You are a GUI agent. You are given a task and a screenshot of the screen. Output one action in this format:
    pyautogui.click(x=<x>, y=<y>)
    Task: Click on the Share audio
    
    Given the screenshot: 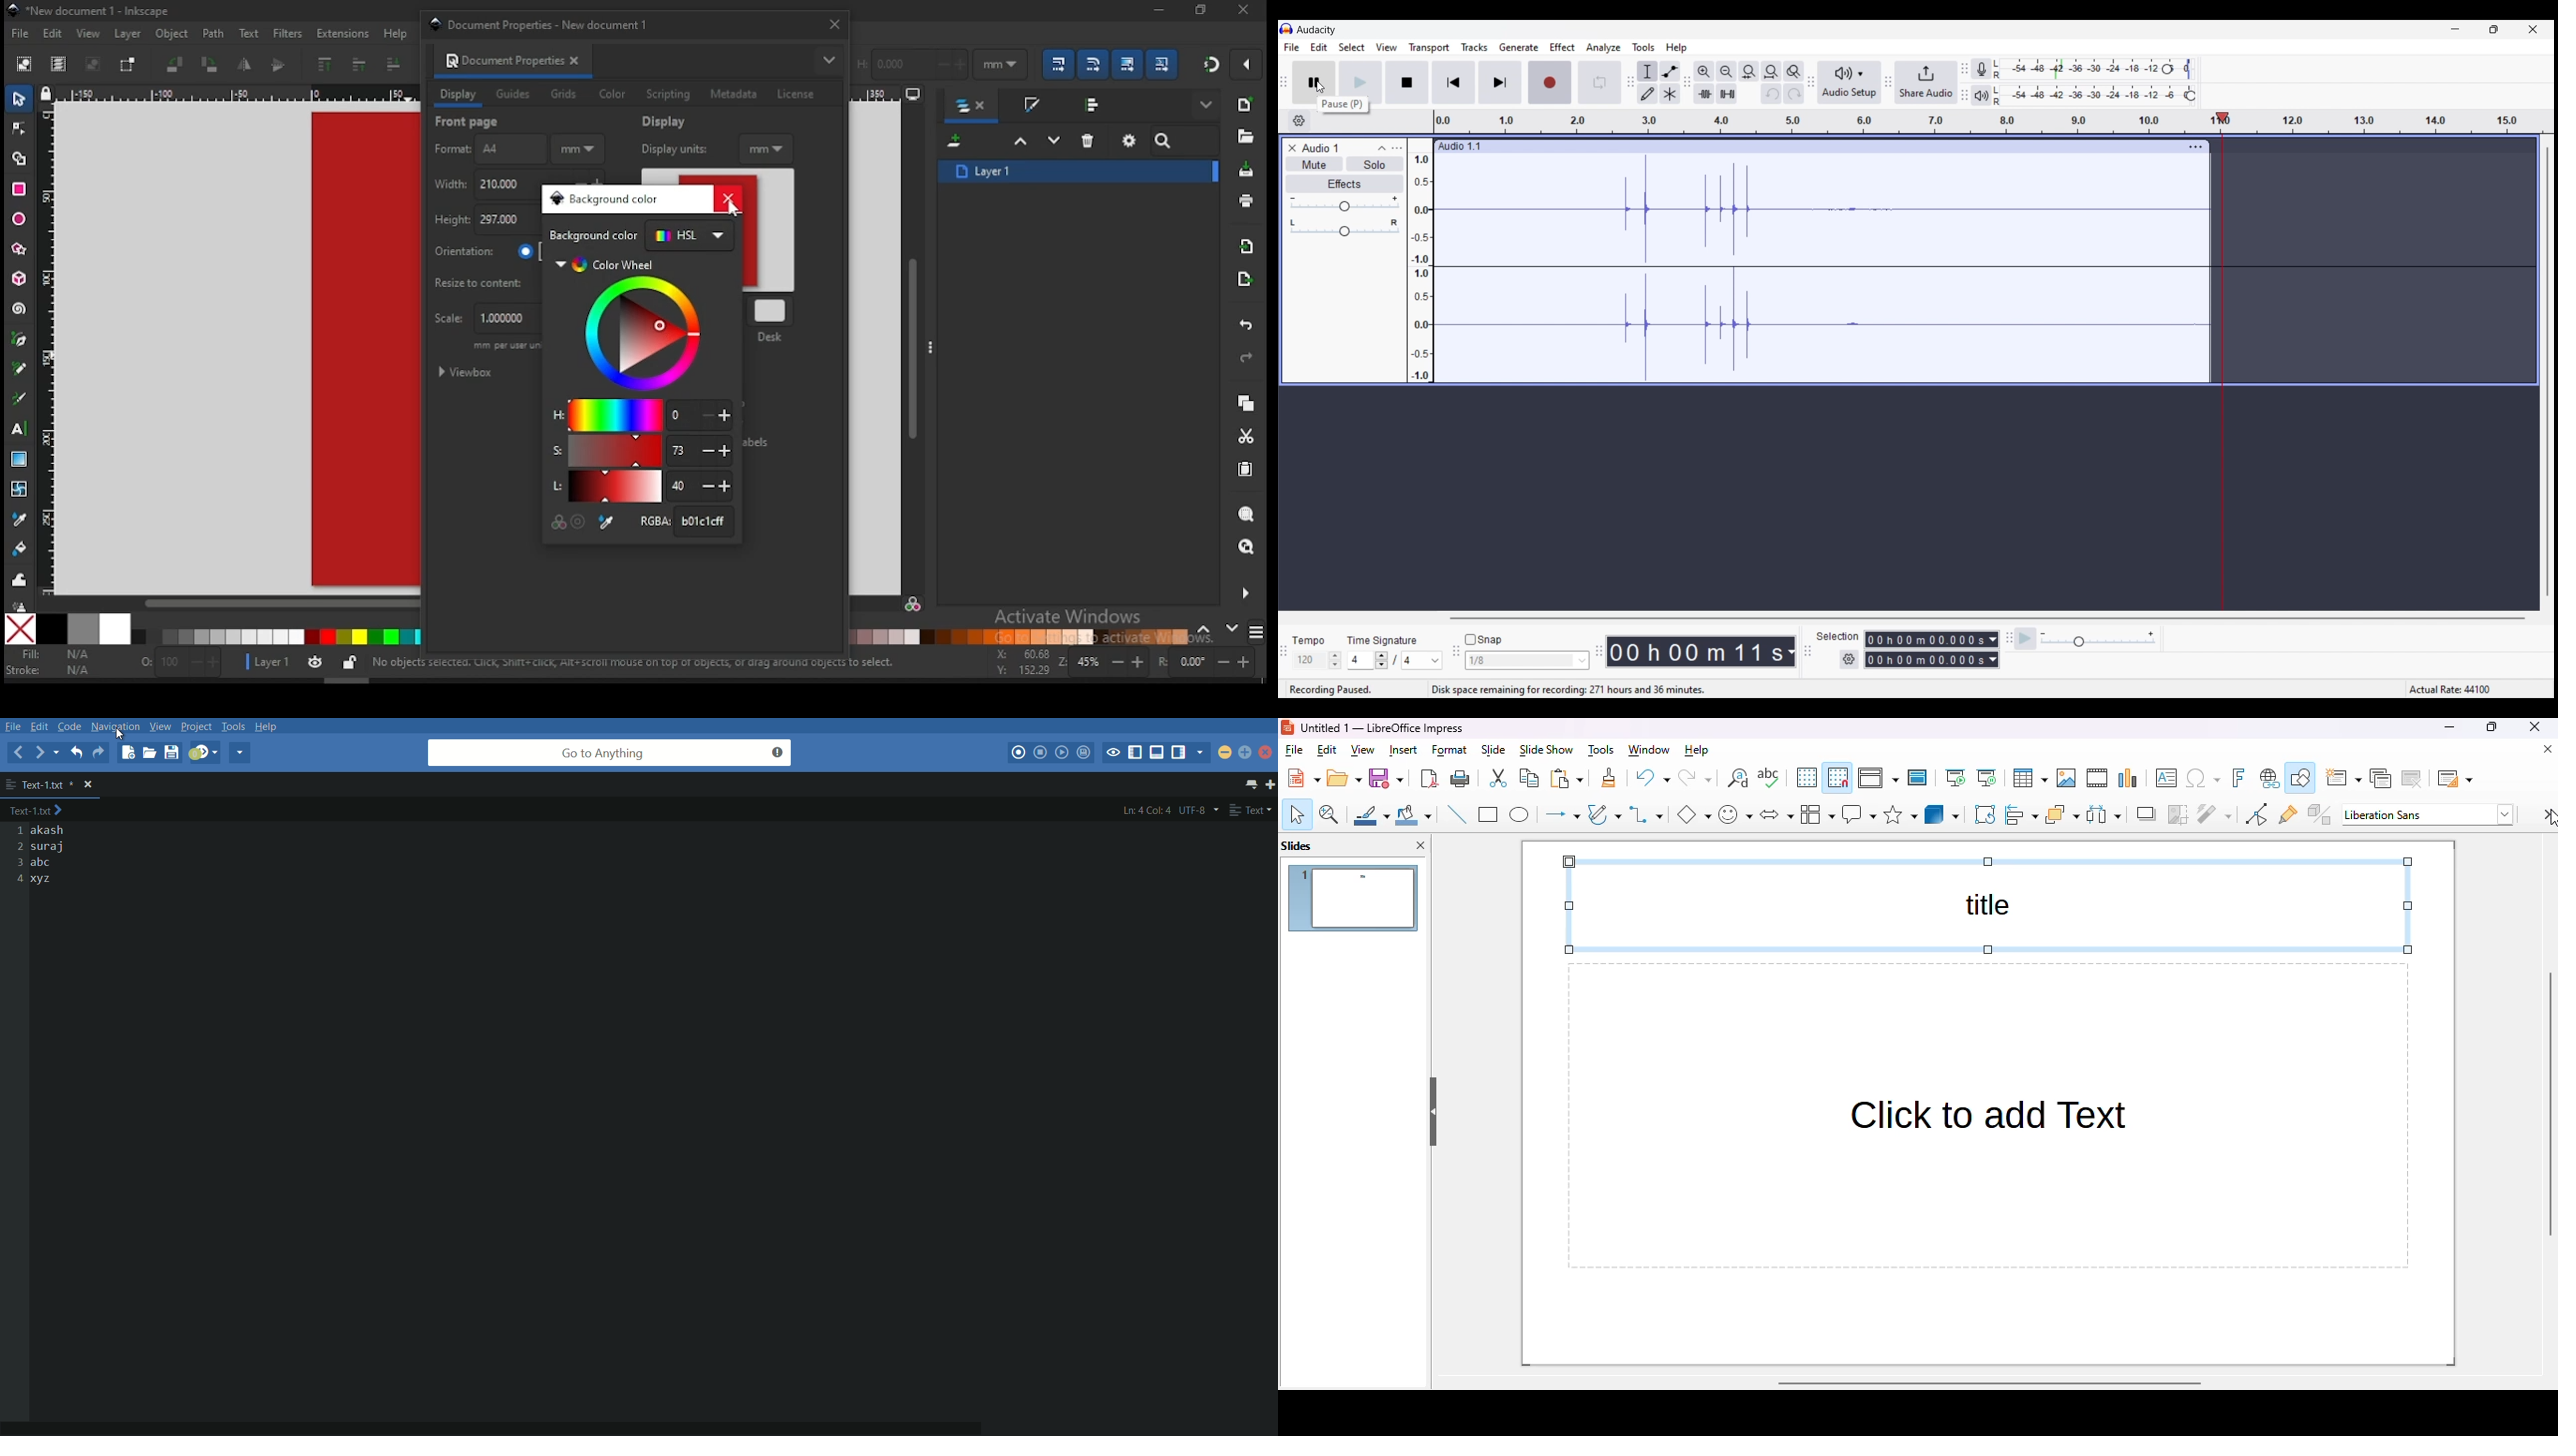 What is the action you would take?
    pyautogui.click(x=1926, y=82)
    